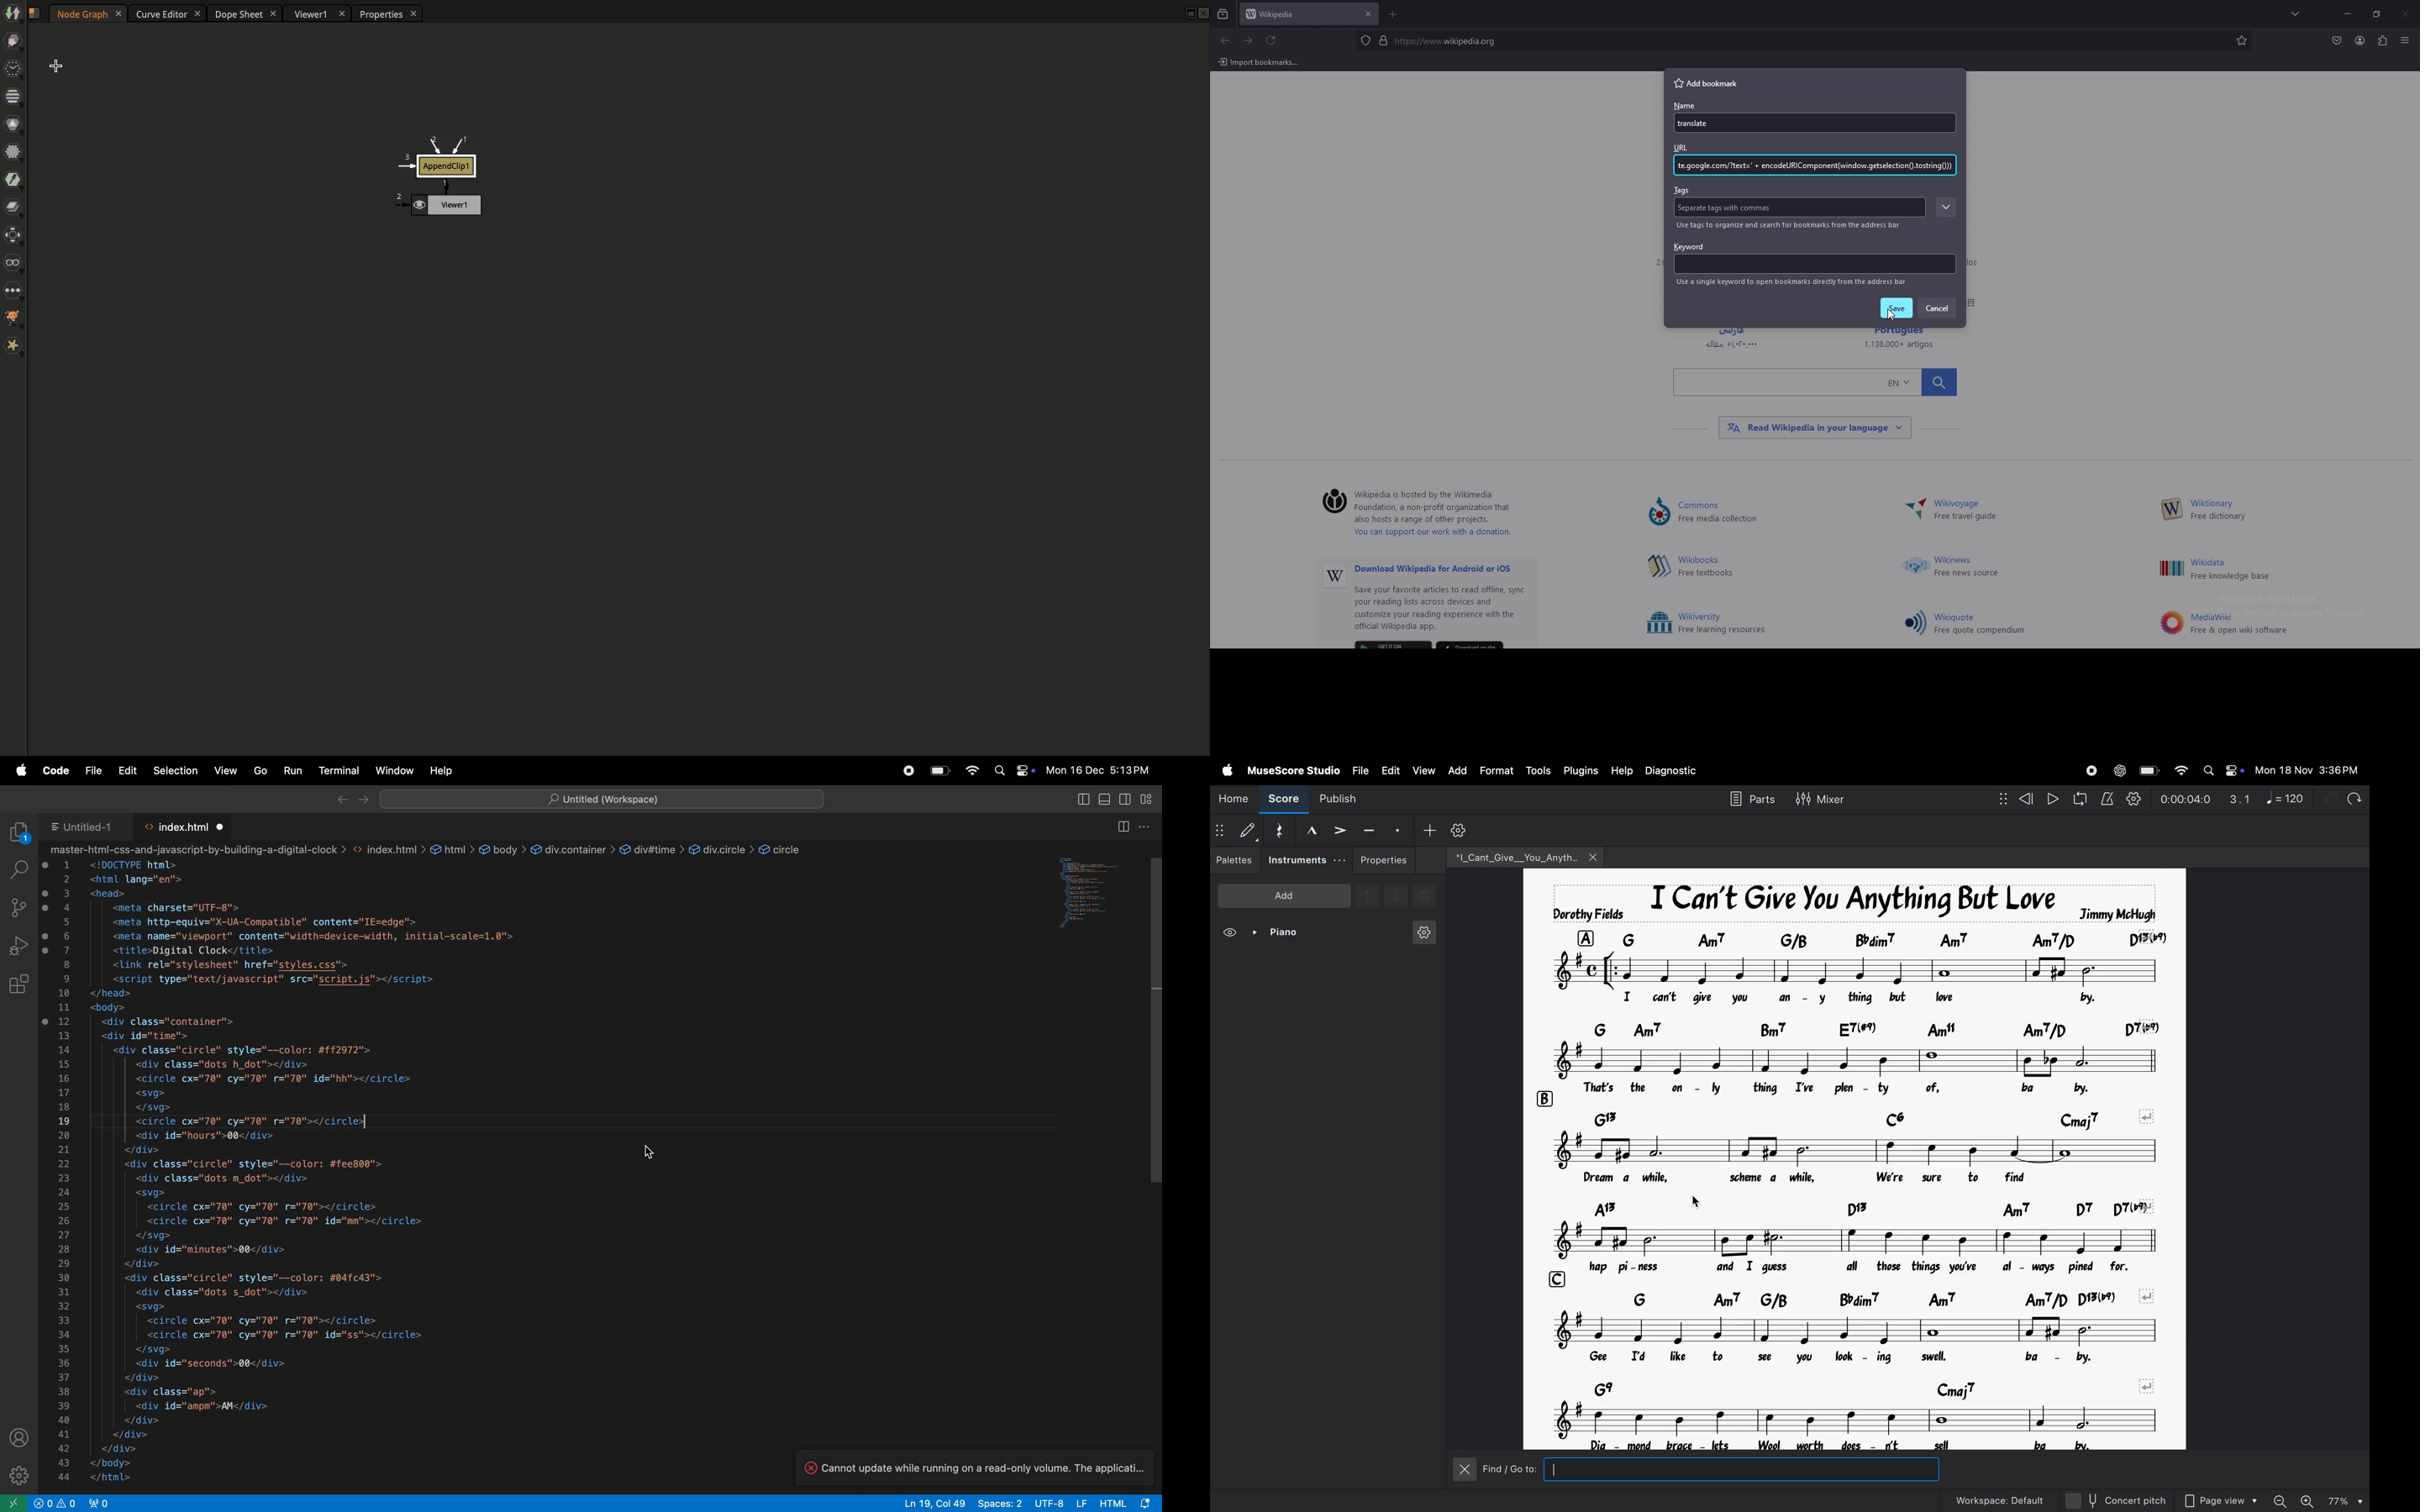  What do you see at coordinates (1466, 1470) in the screenshot?
I see `close` at bounding box center [1466, 1470].